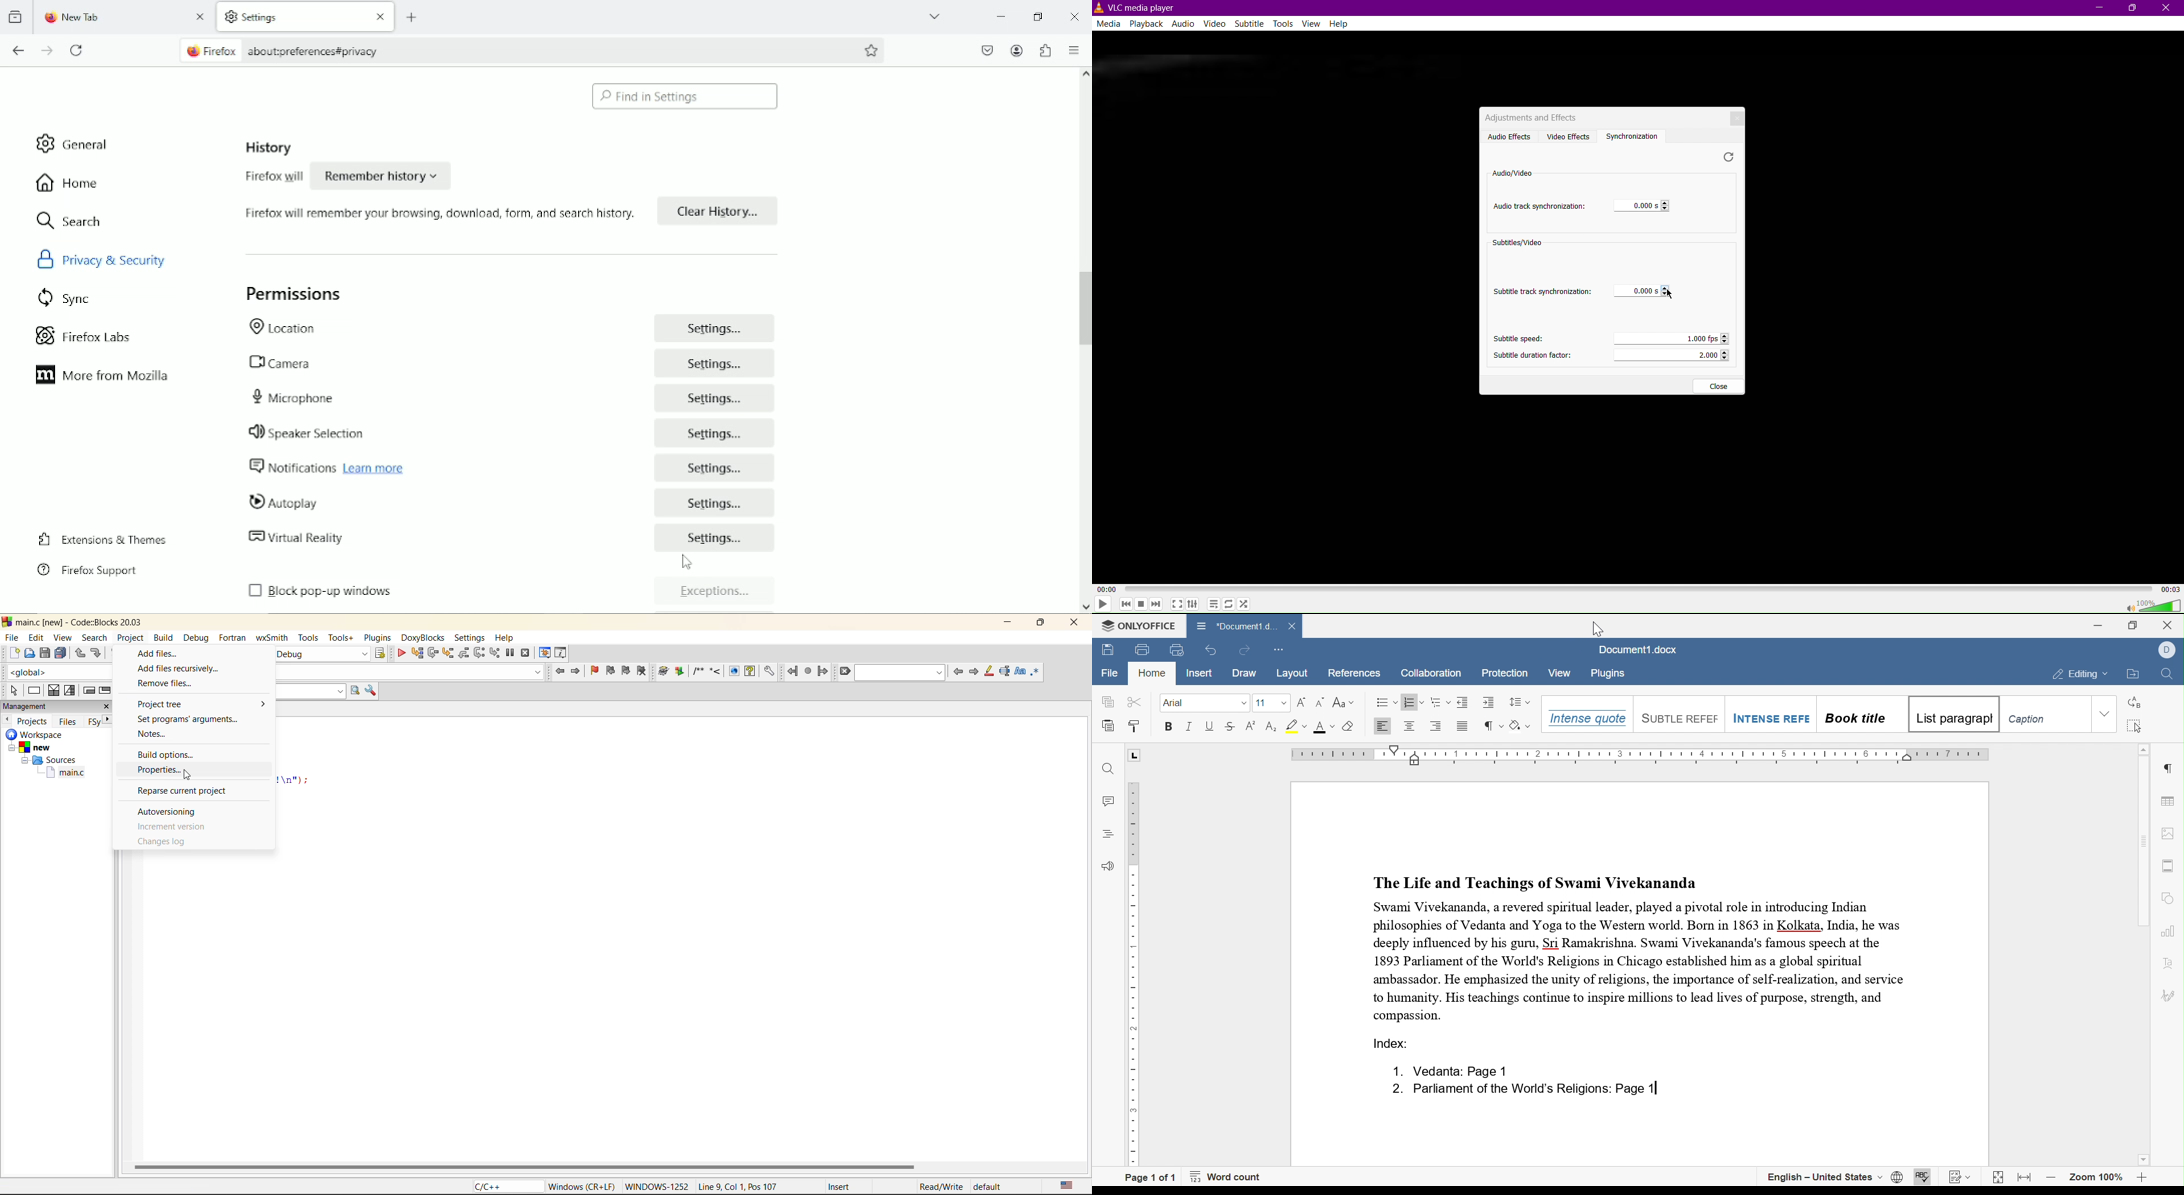 This screenshot has width=2184, height=1204. I want to click on file, so click(1110, 673).